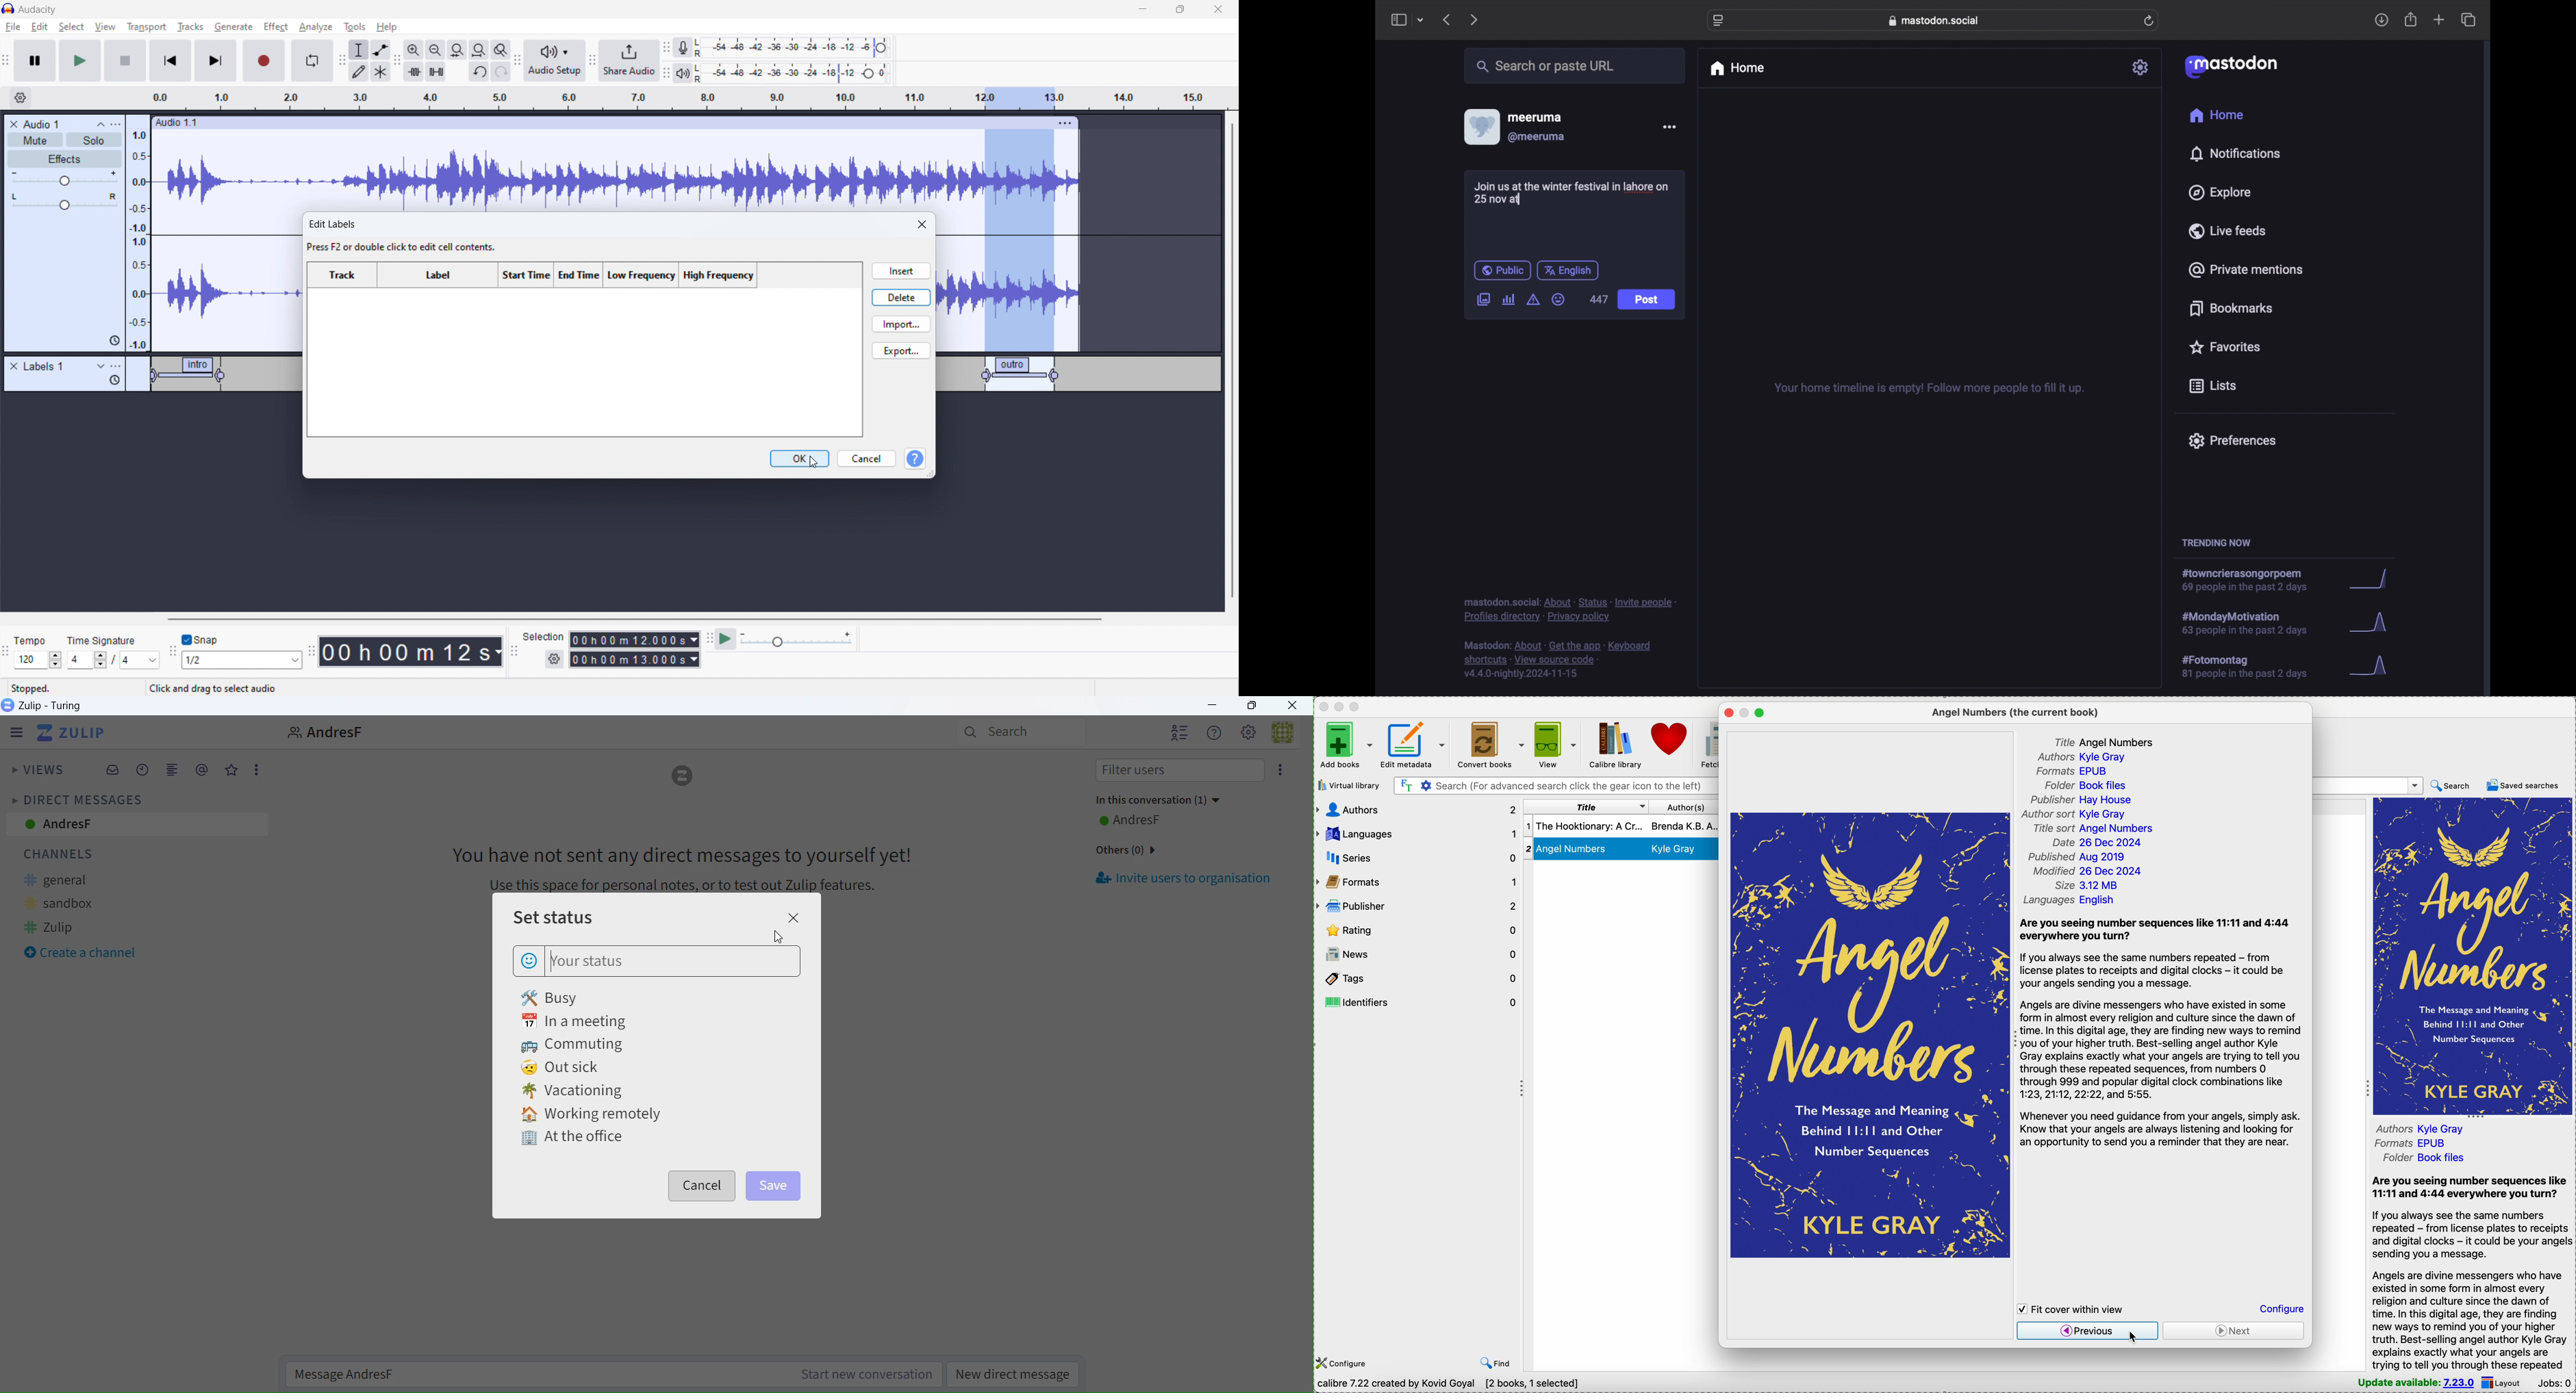 The height and width of the screenshot is (1400, 2576). Describe the element at coordinates (2230, 66) in the screenshot. I see `mastodon` at that location.